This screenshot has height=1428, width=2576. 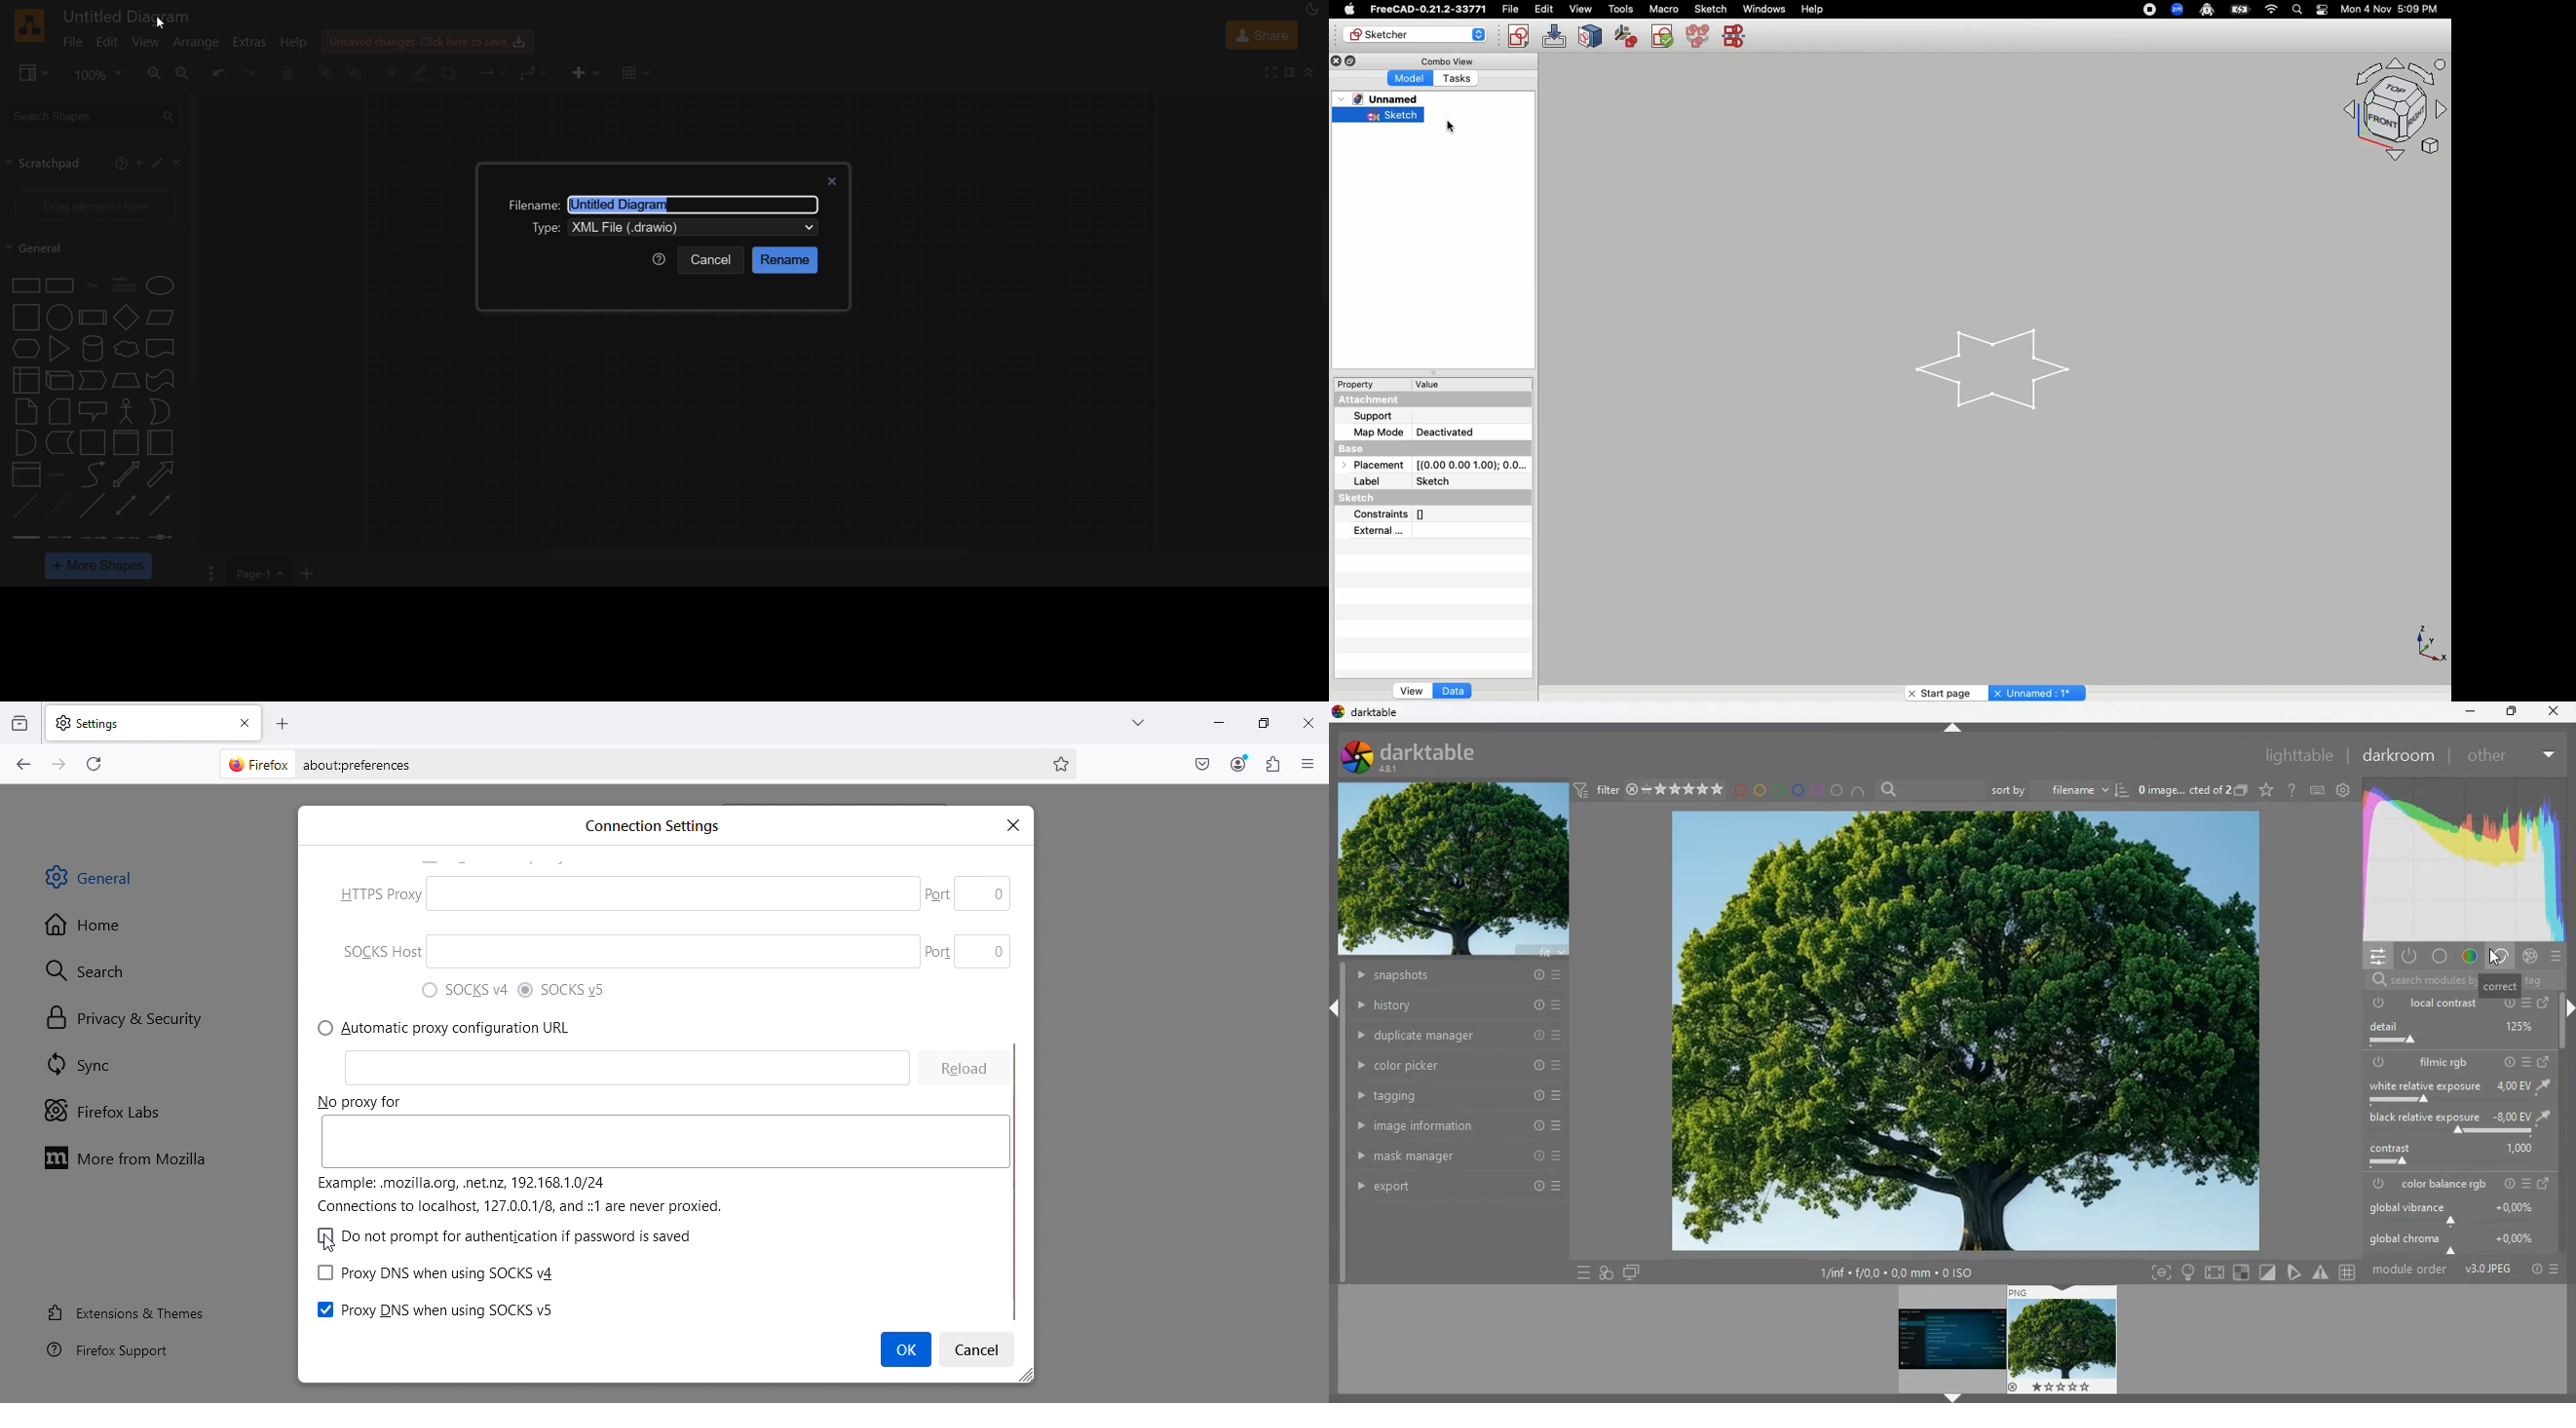 What do you see at coordinates (1589, 35) in the screenshot?
I see `Close sketch` at bounding box center [1589, 35].